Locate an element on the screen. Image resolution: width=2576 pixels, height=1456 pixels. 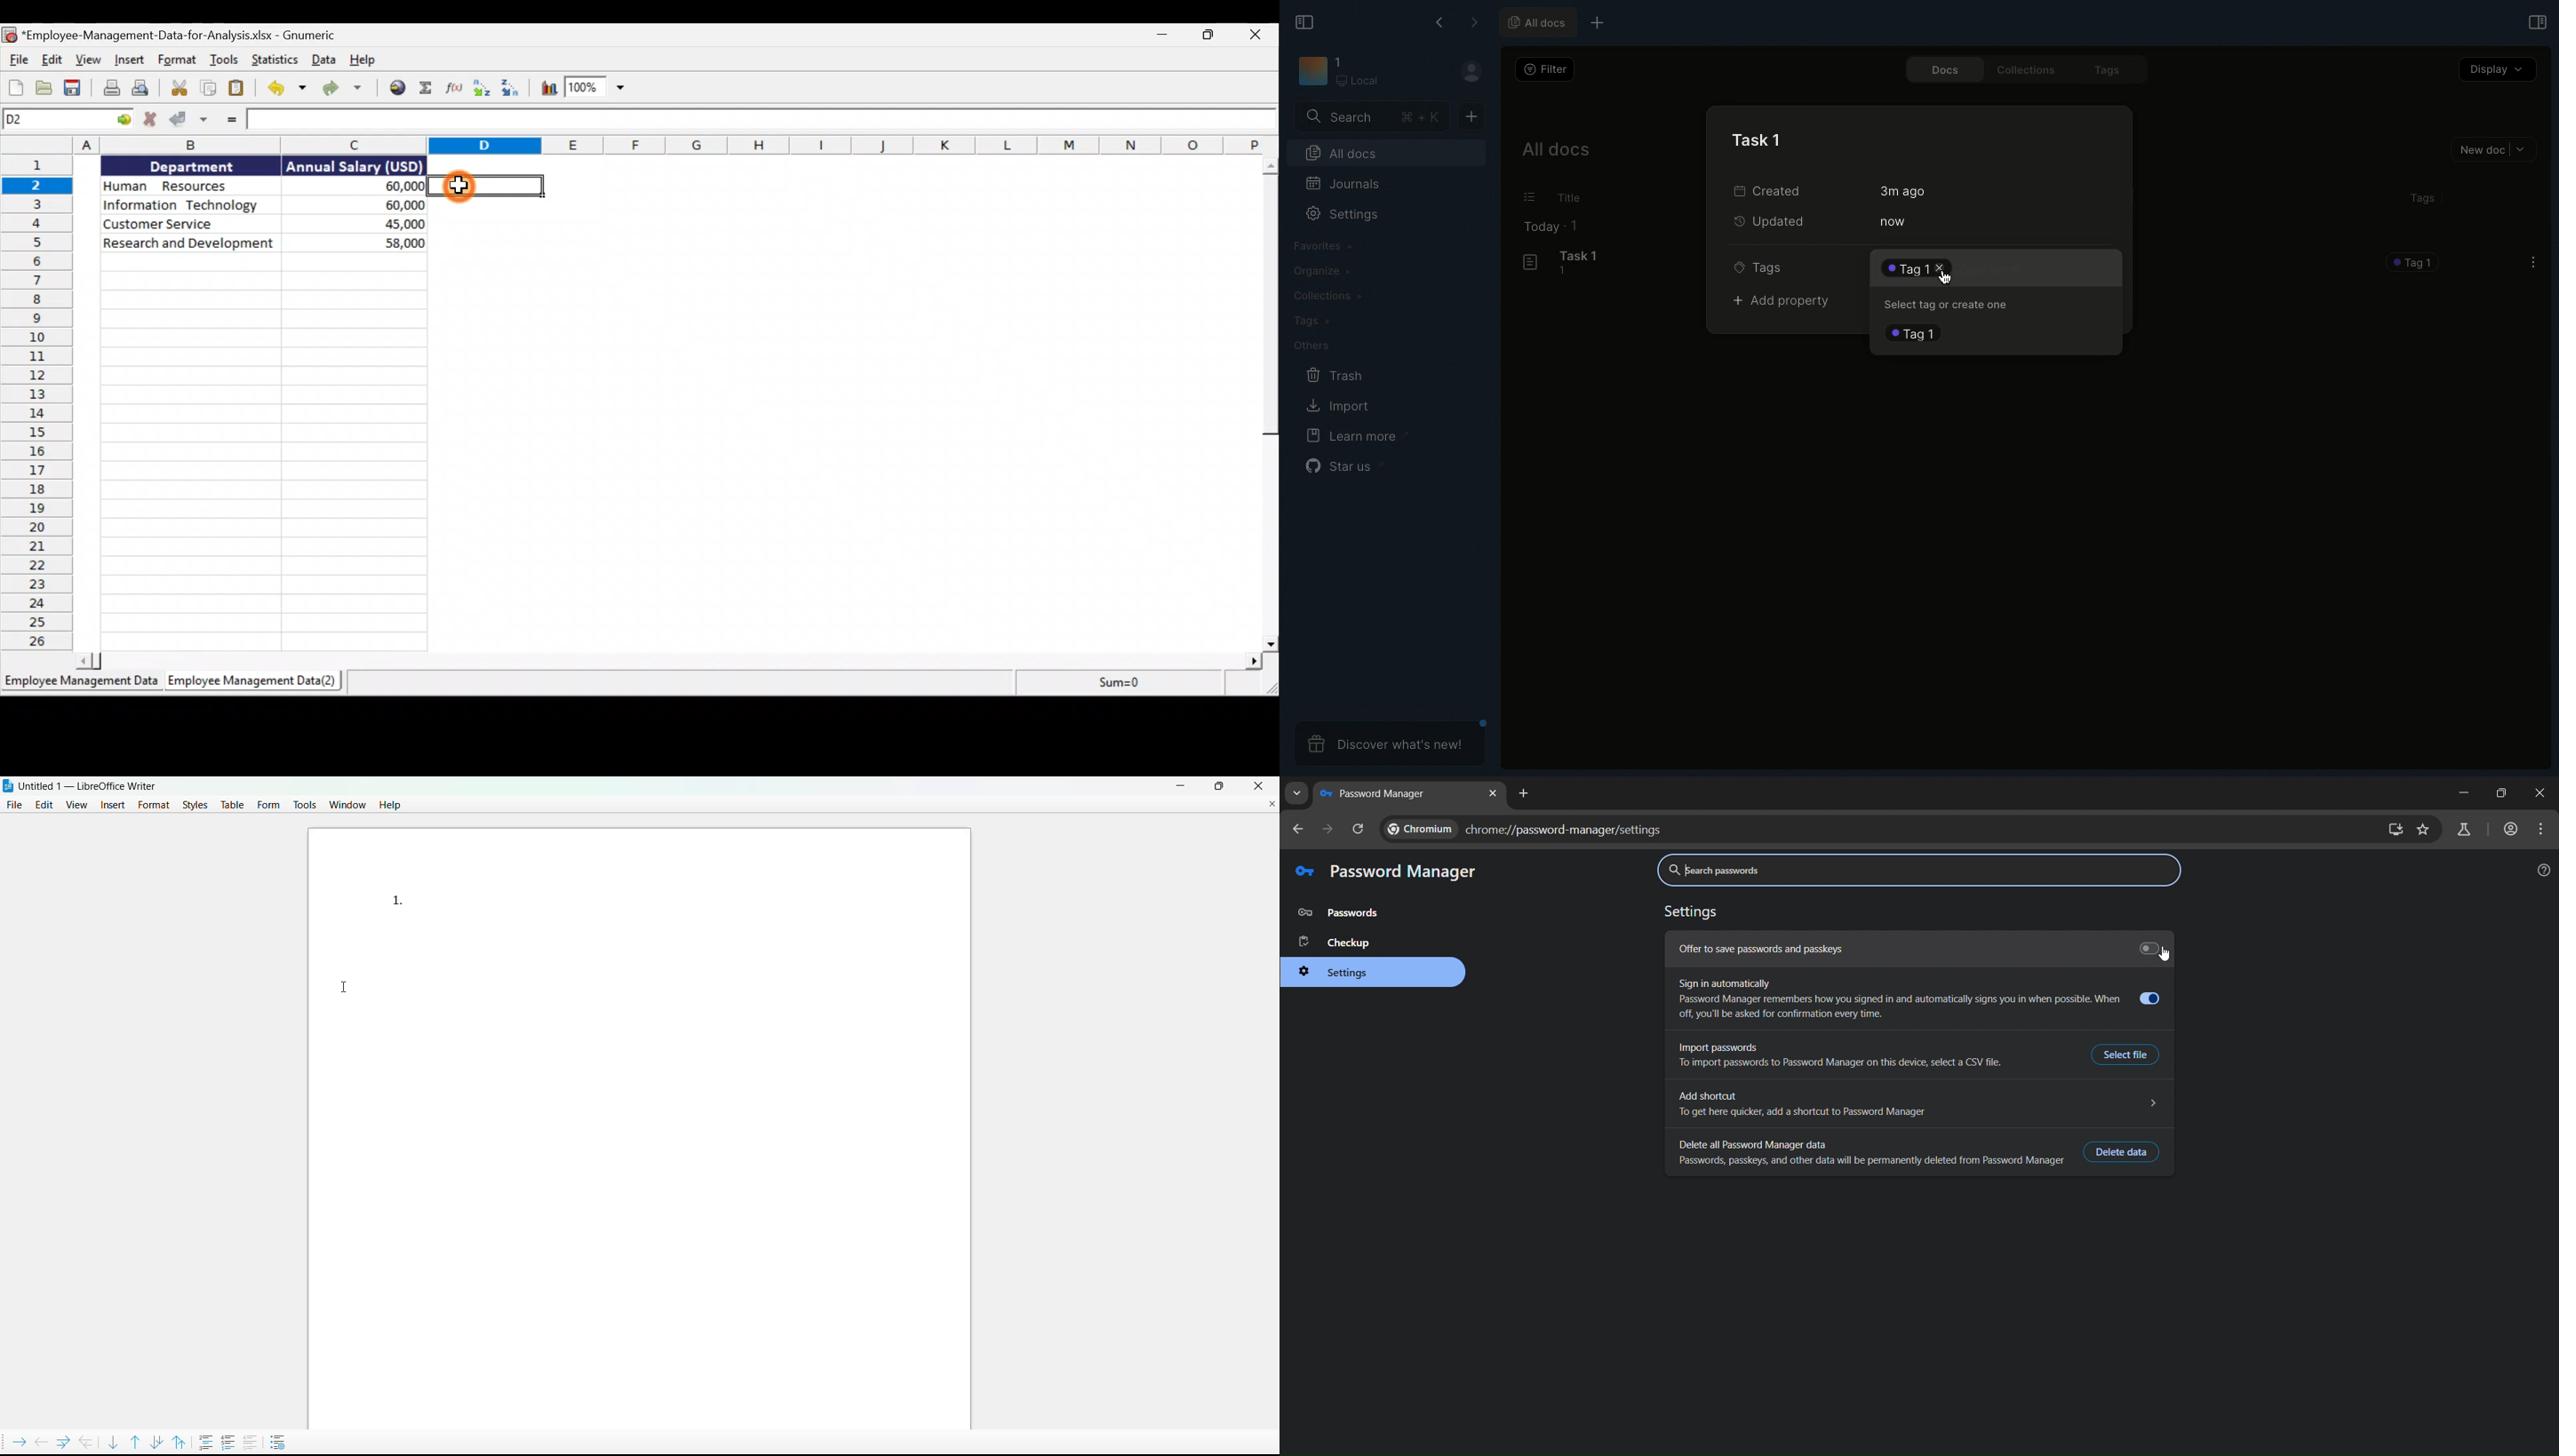
Sort ascending is located at coordinates (482, 91).